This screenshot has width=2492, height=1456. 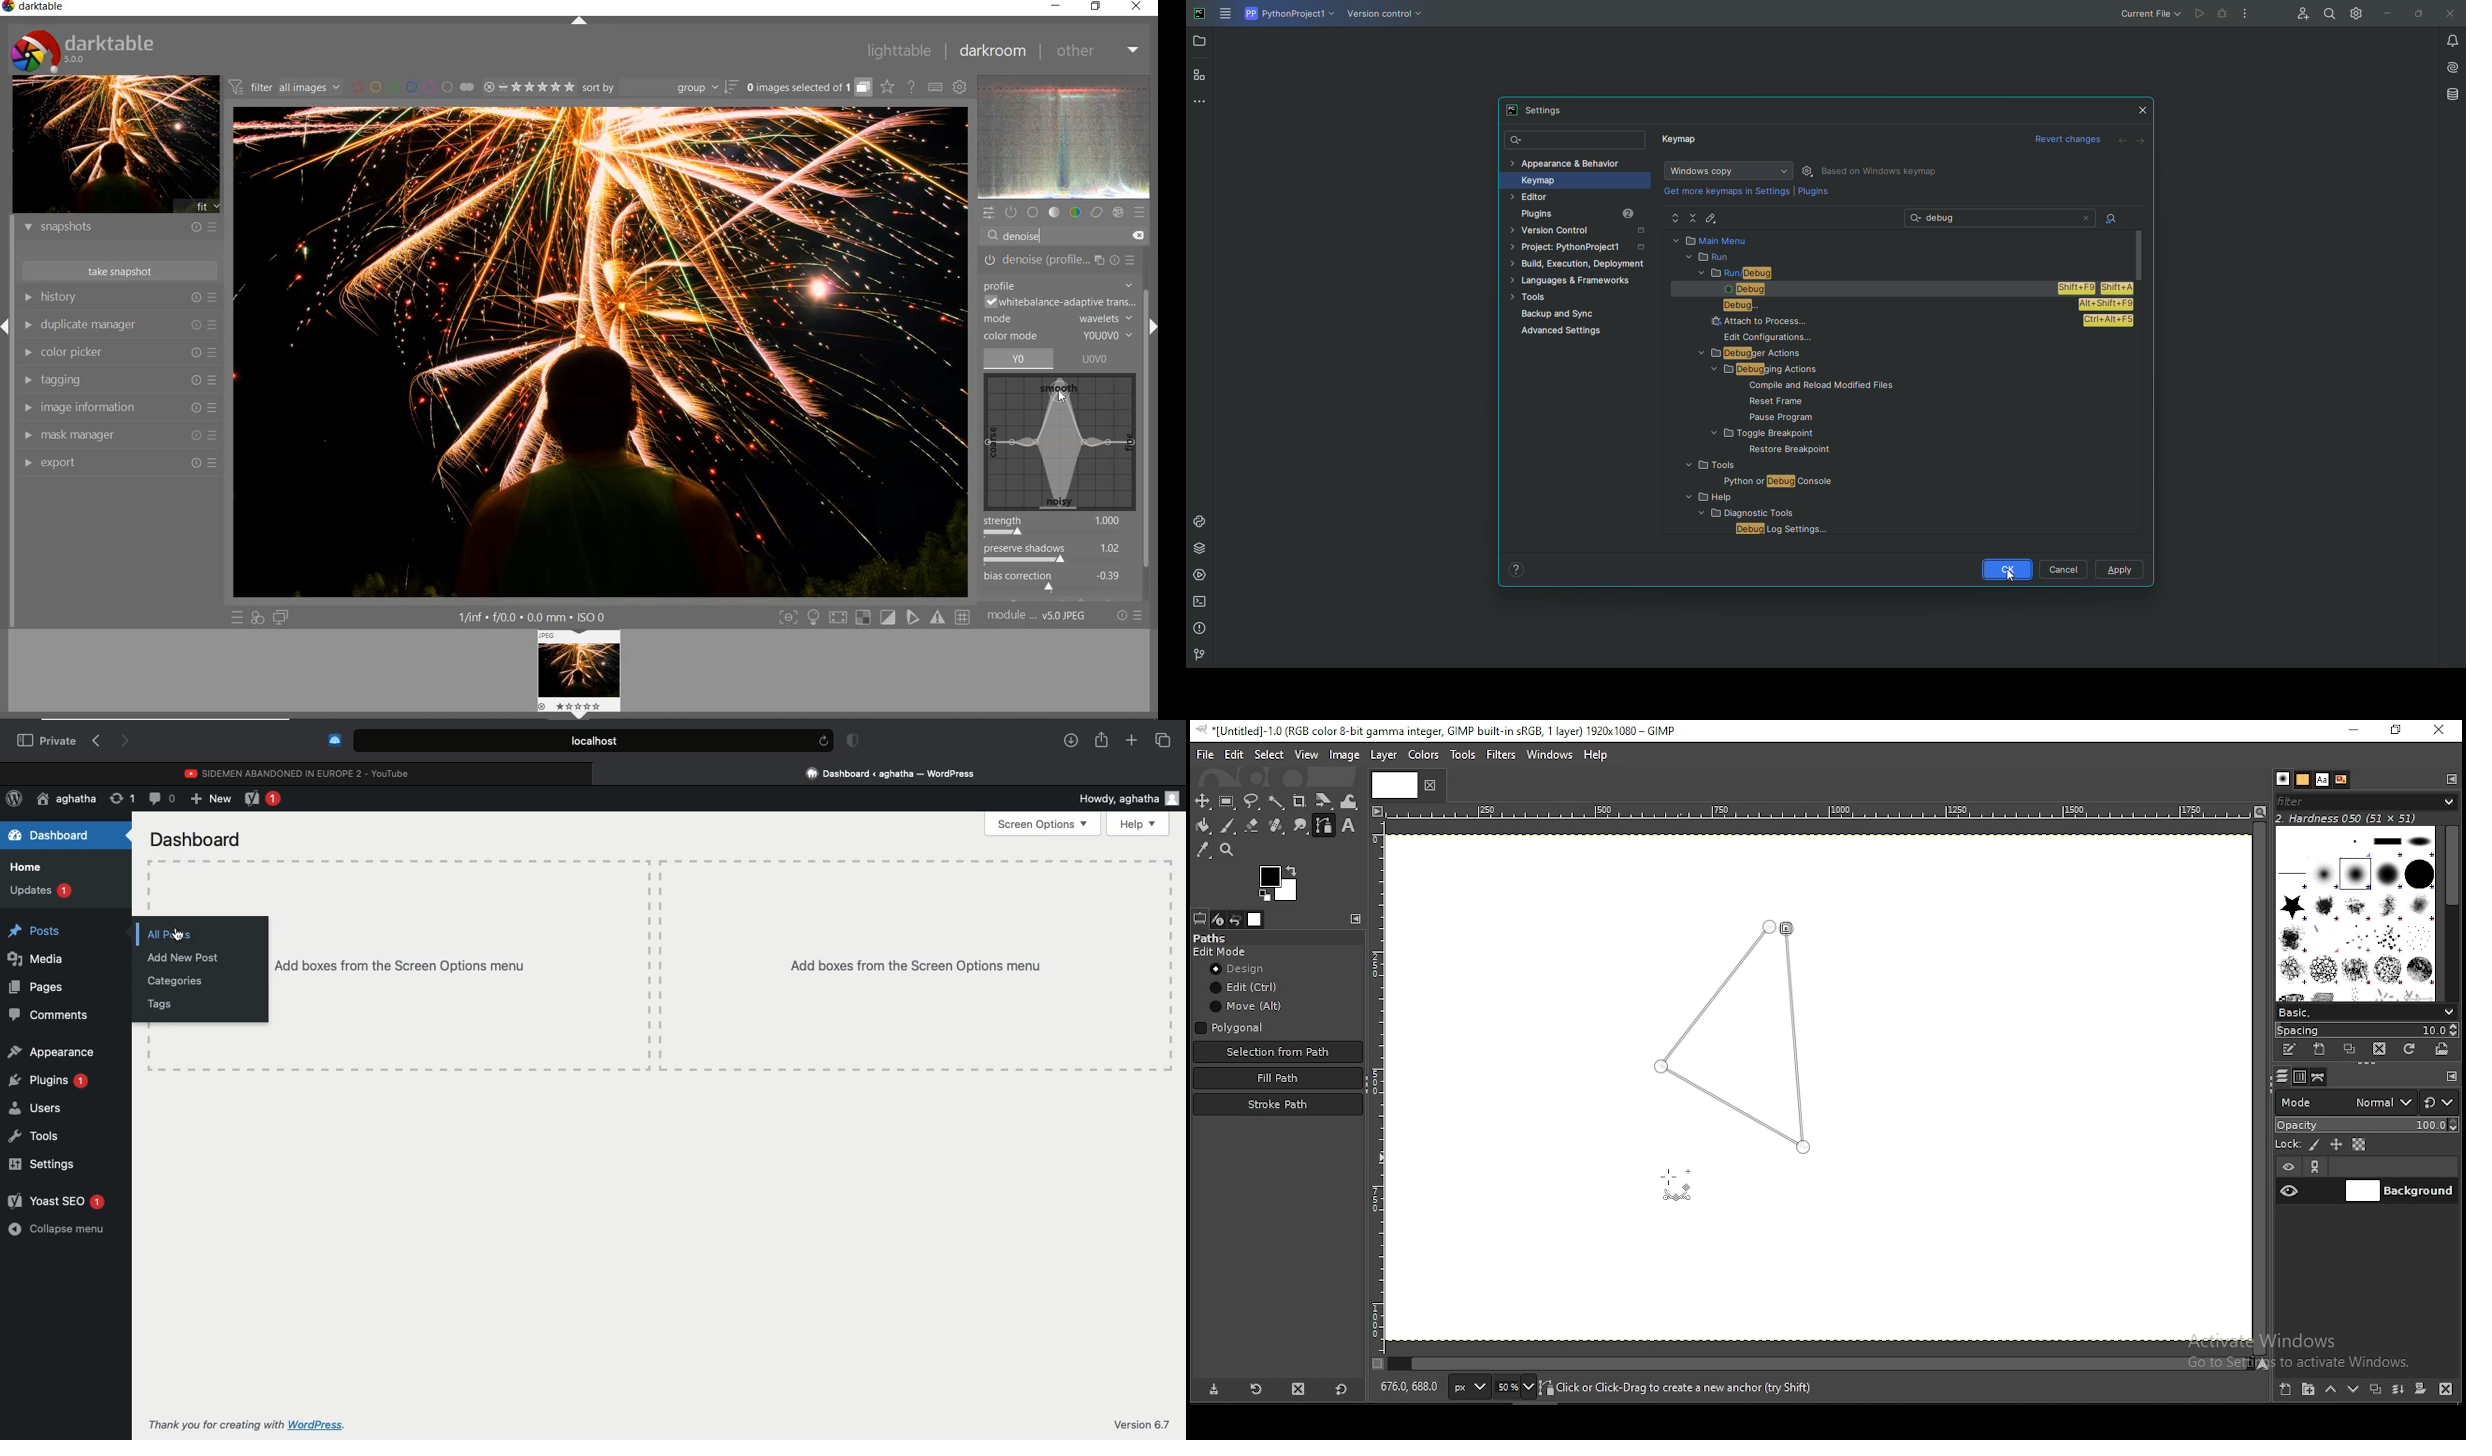 I want to click on darkroom, so click(x=992, y=51).